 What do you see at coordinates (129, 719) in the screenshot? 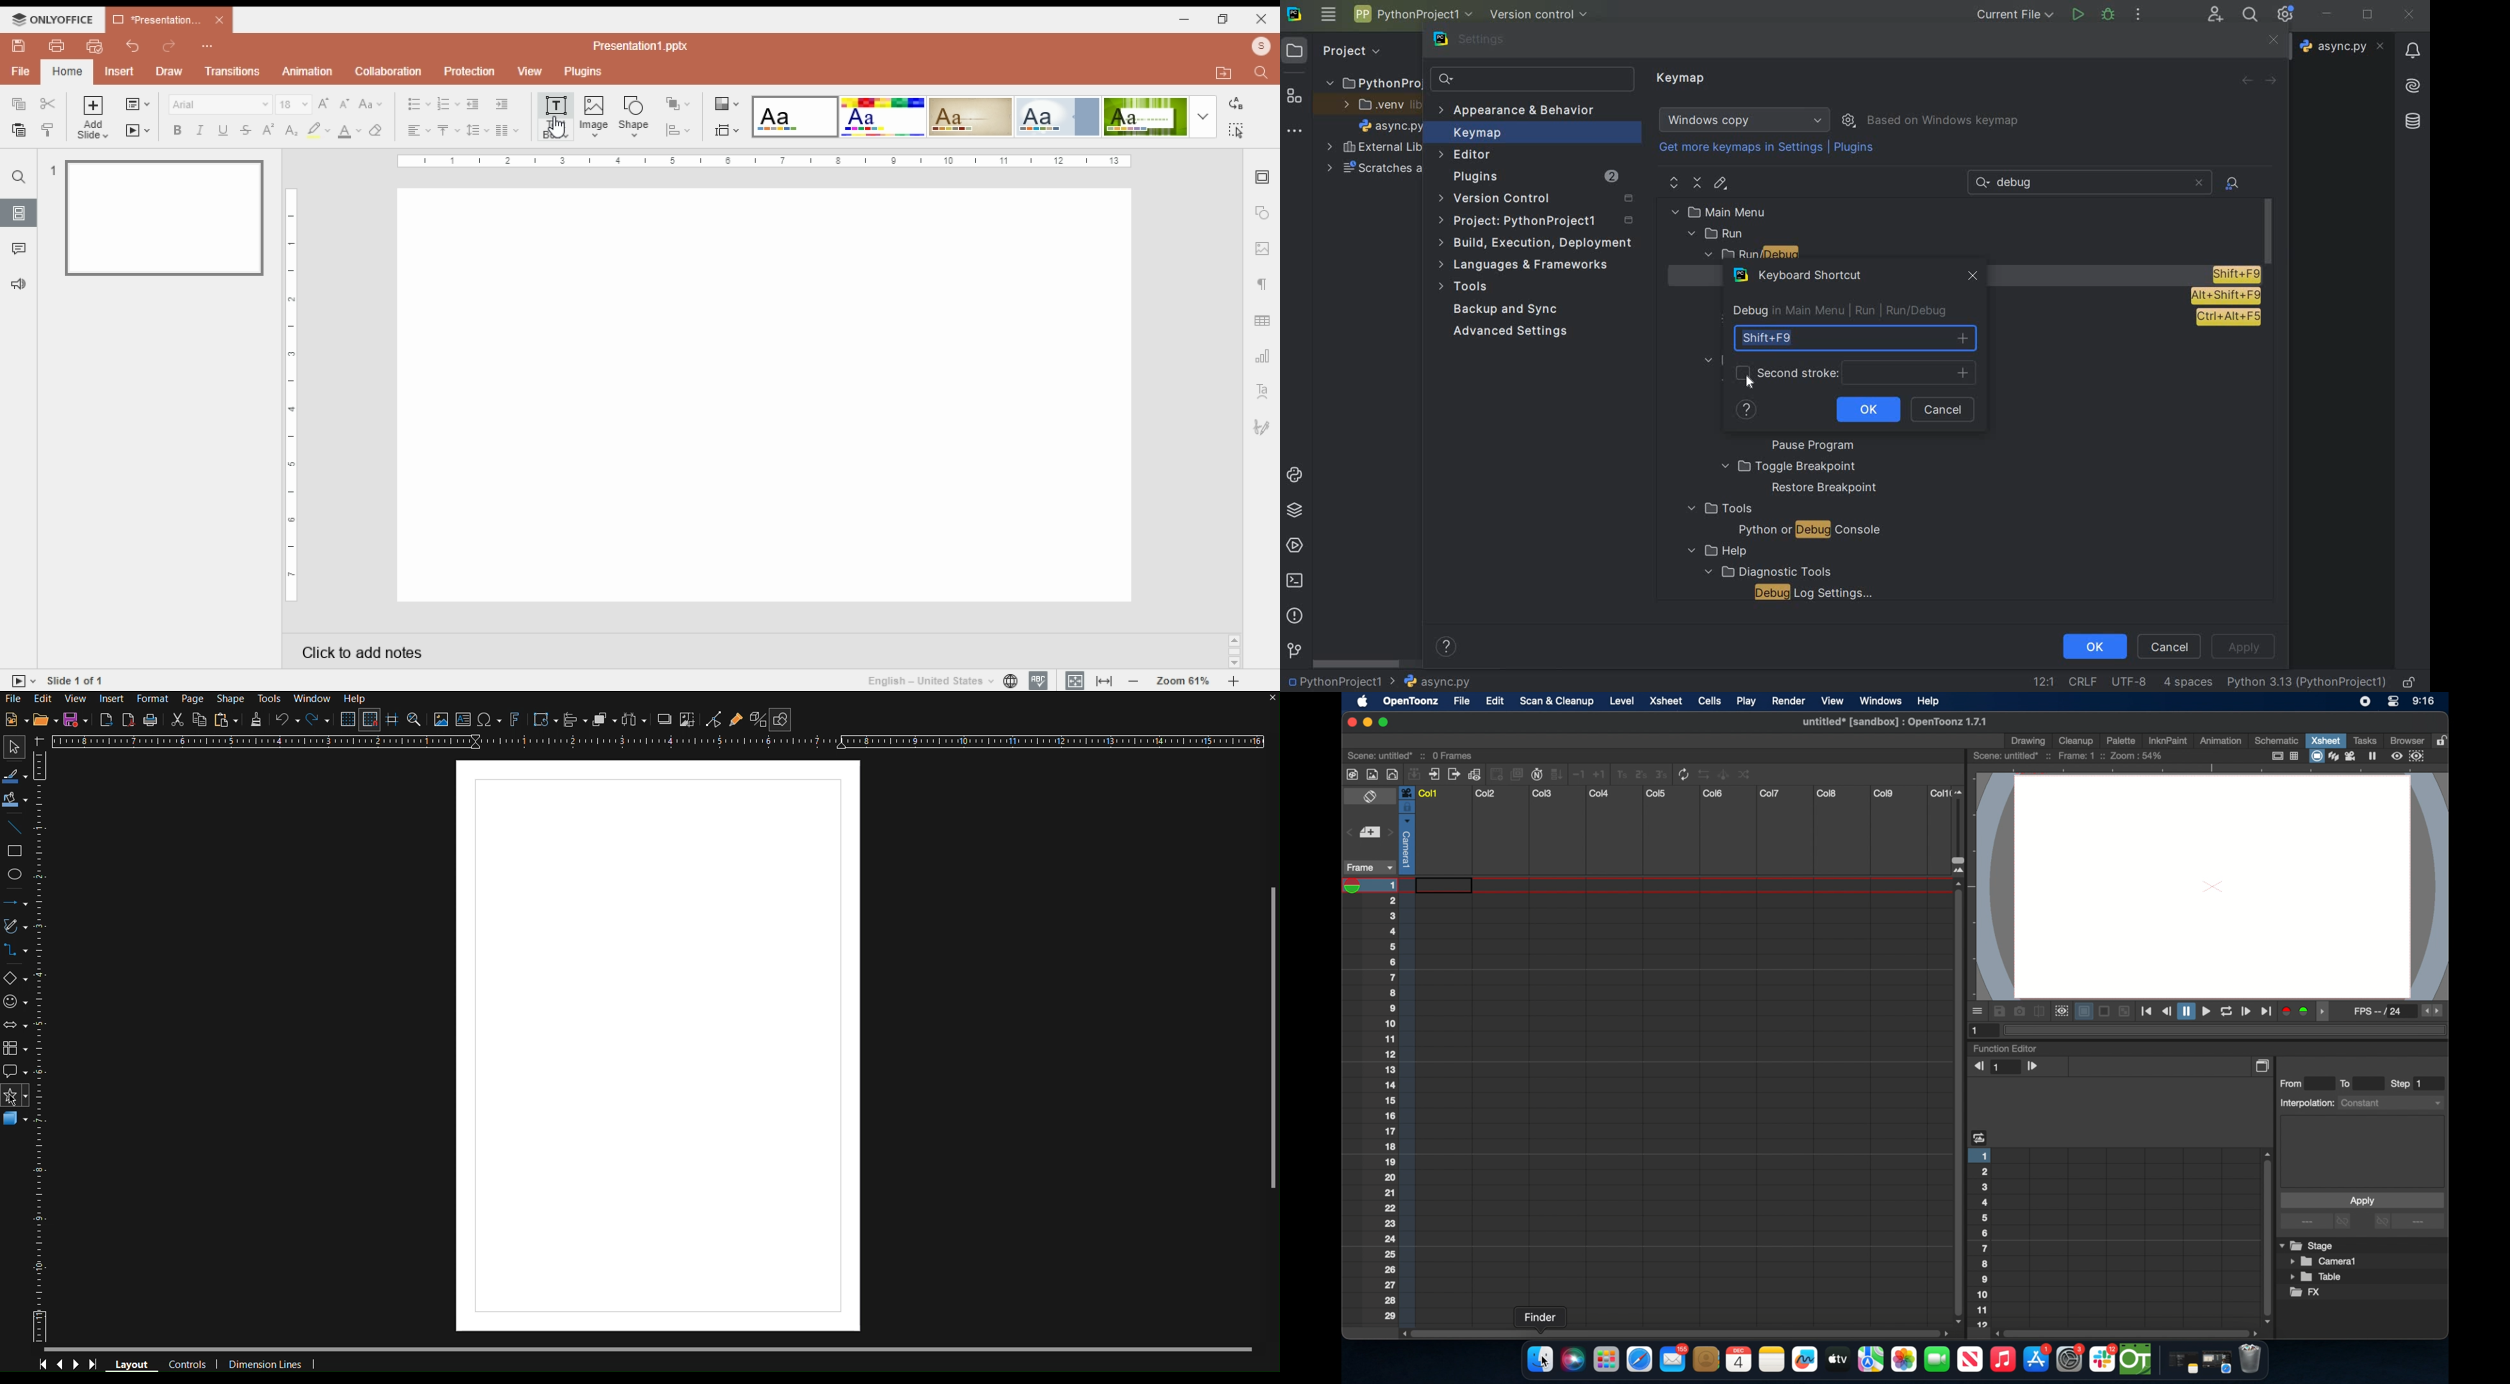
I see `Export as PDF` at bounding box center [129, 719].